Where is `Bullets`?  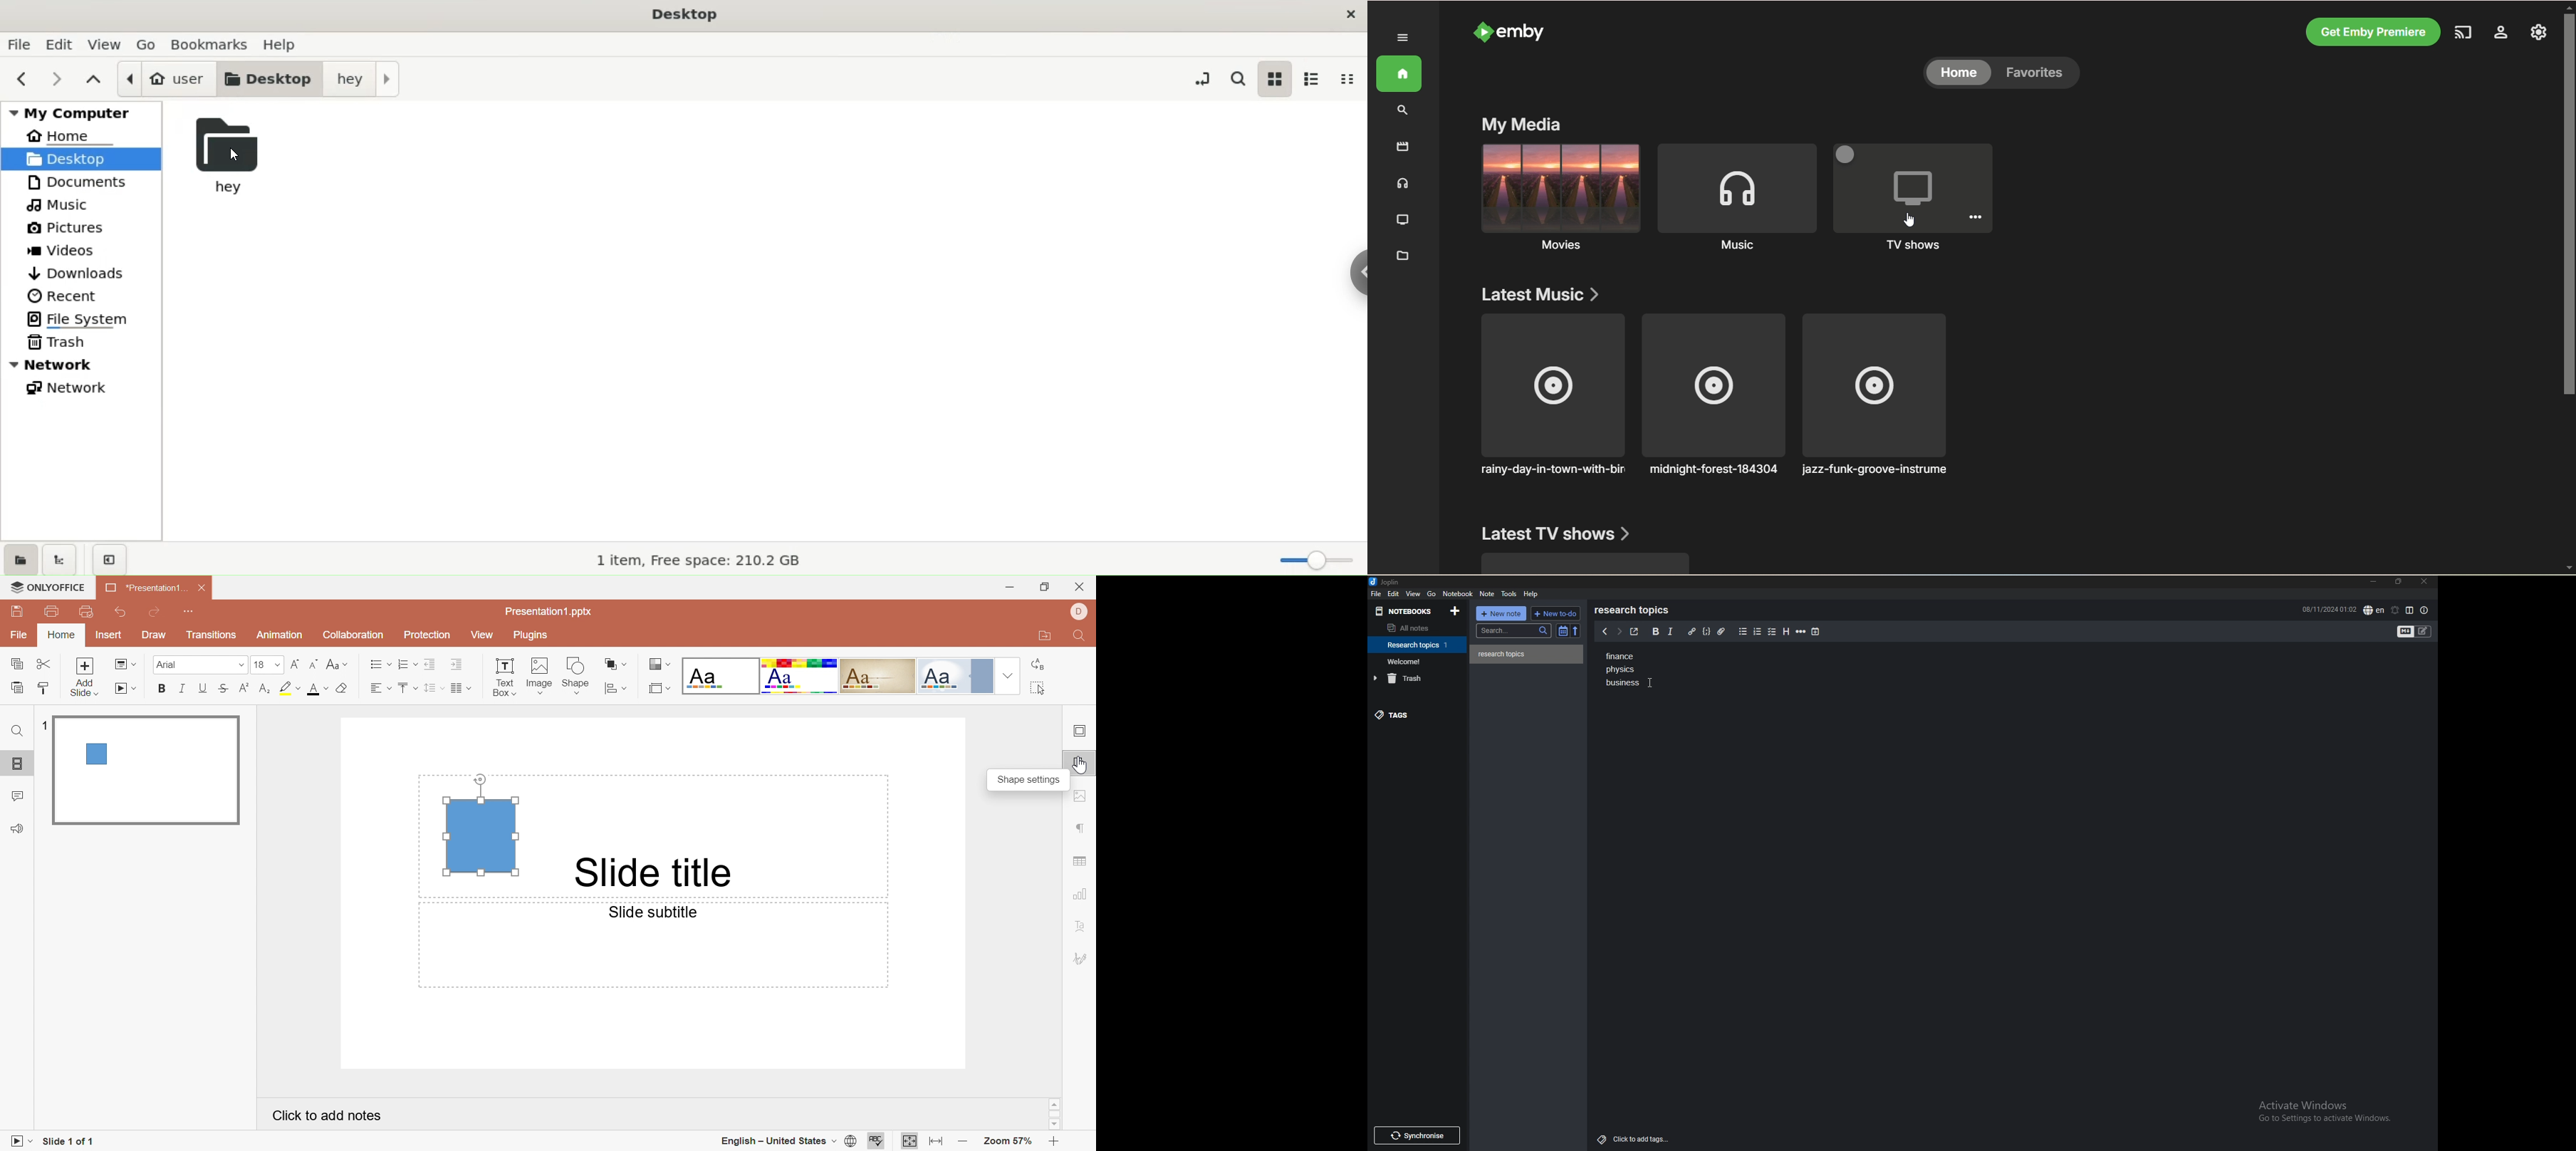 Bullets is located at coordinates (381, 665).